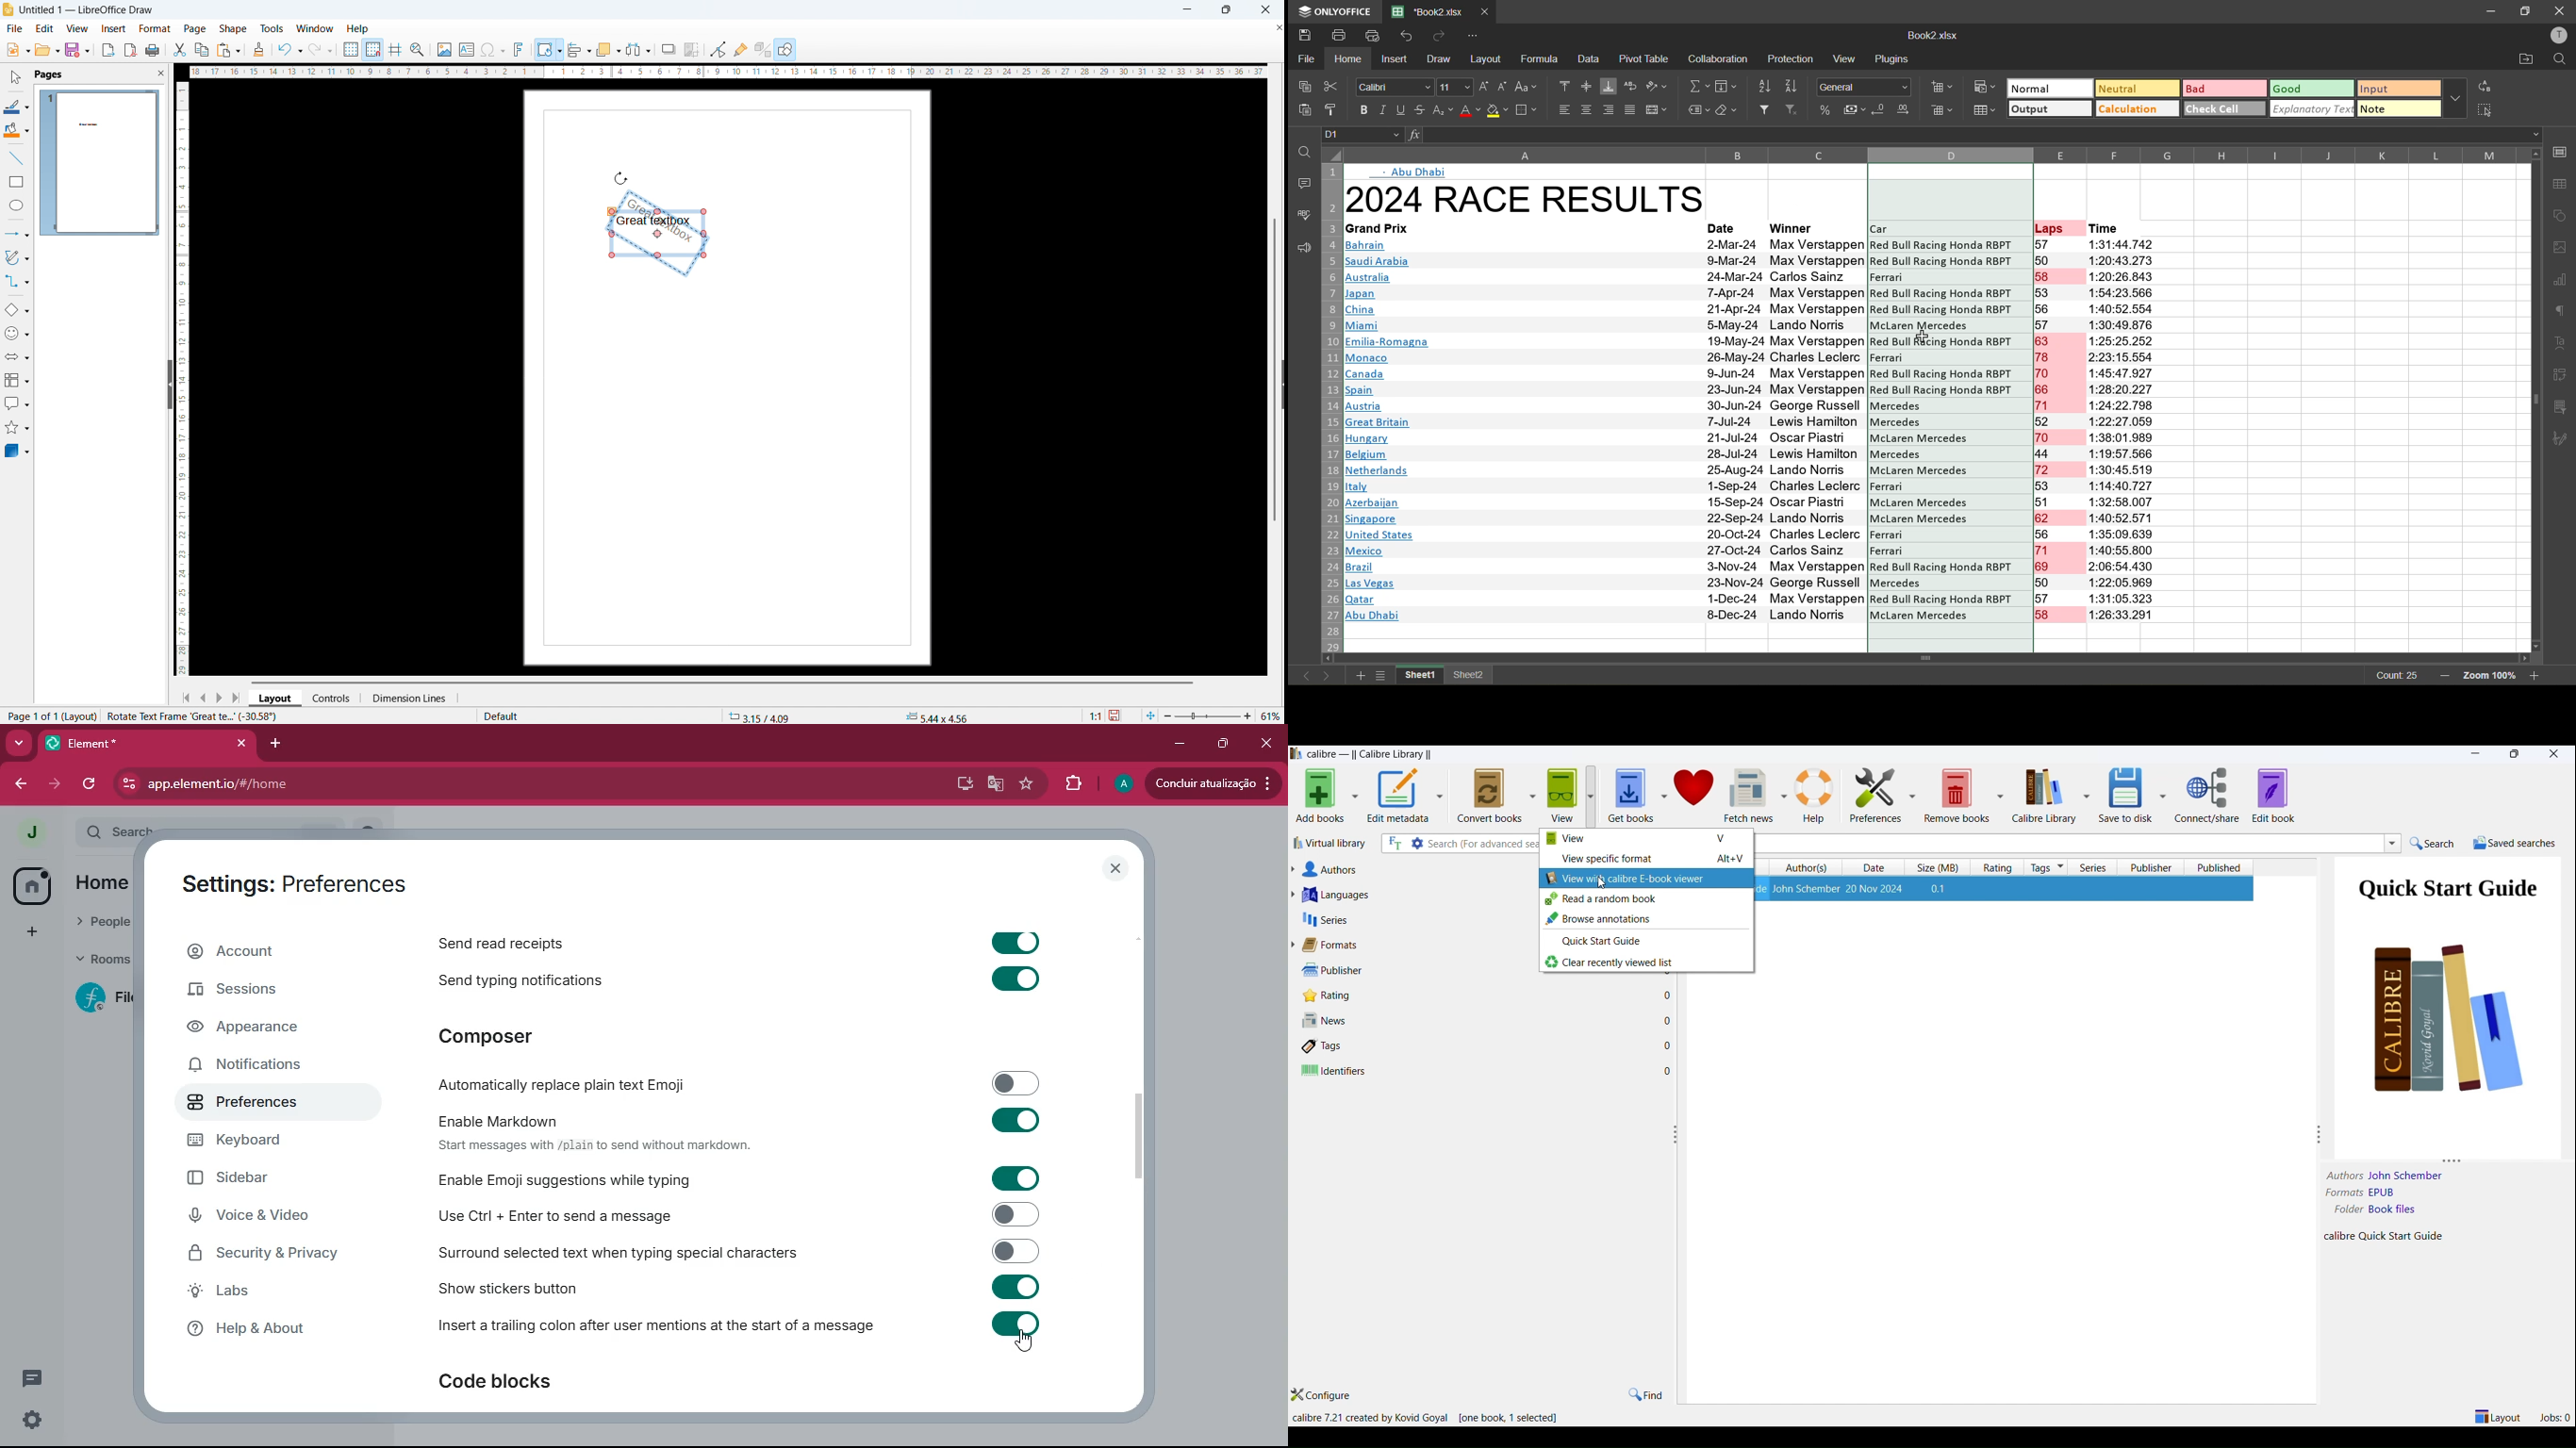 The height and width of the screenshot is (1456, 2576). Describe the element at coordinates (741, 49) in the screenshot. I see `show gluepoint functions` at that location.